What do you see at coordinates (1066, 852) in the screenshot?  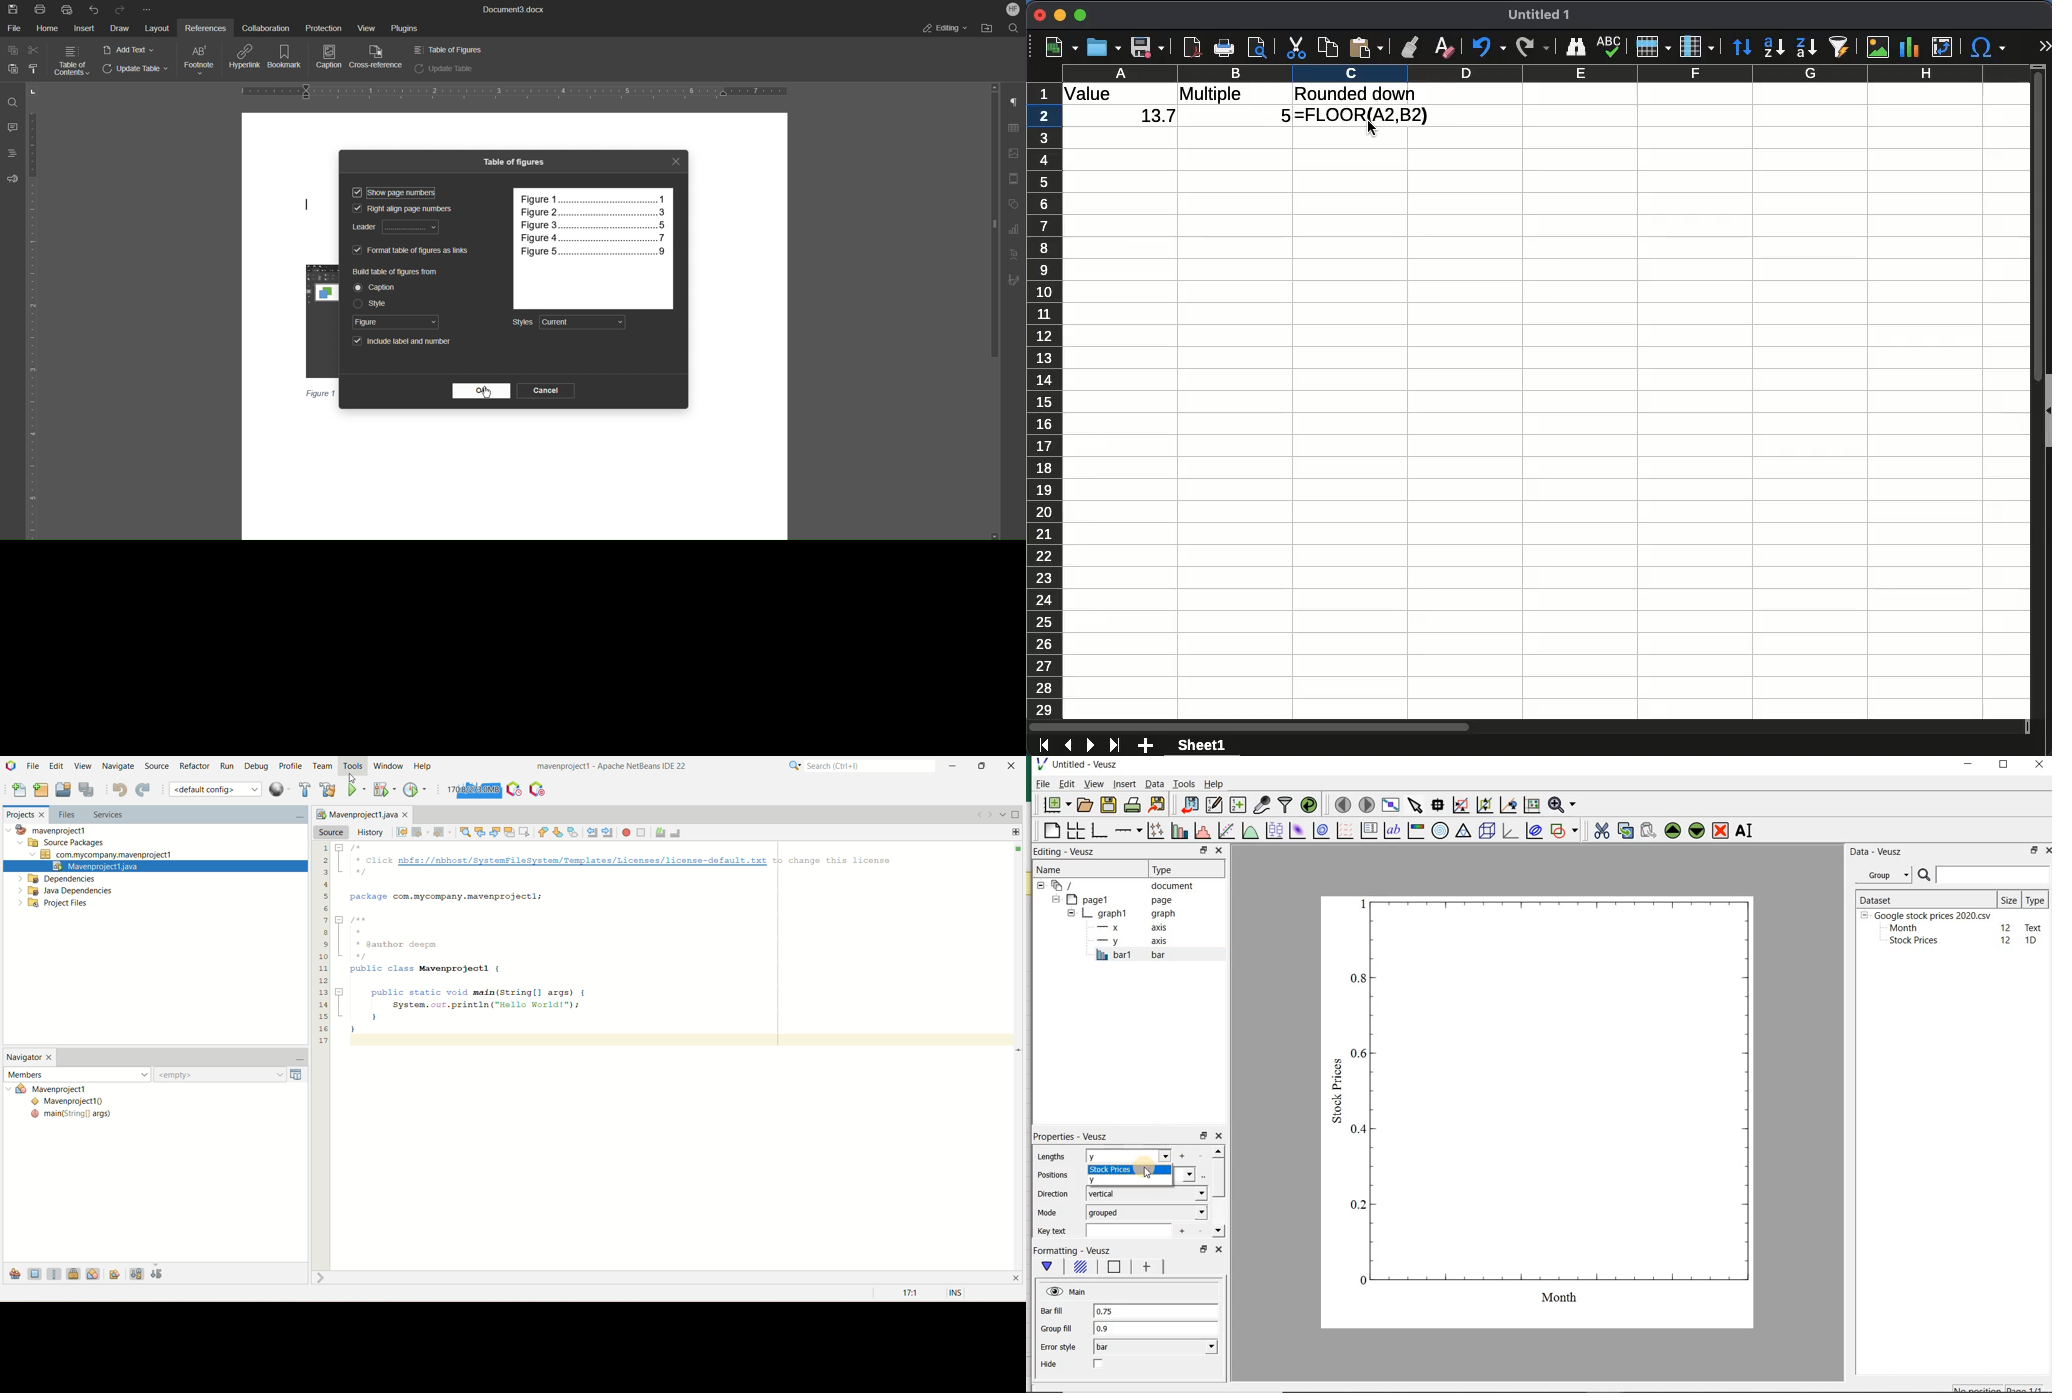 I see `Editing - Veusz` at bounding box center [1066, 852].